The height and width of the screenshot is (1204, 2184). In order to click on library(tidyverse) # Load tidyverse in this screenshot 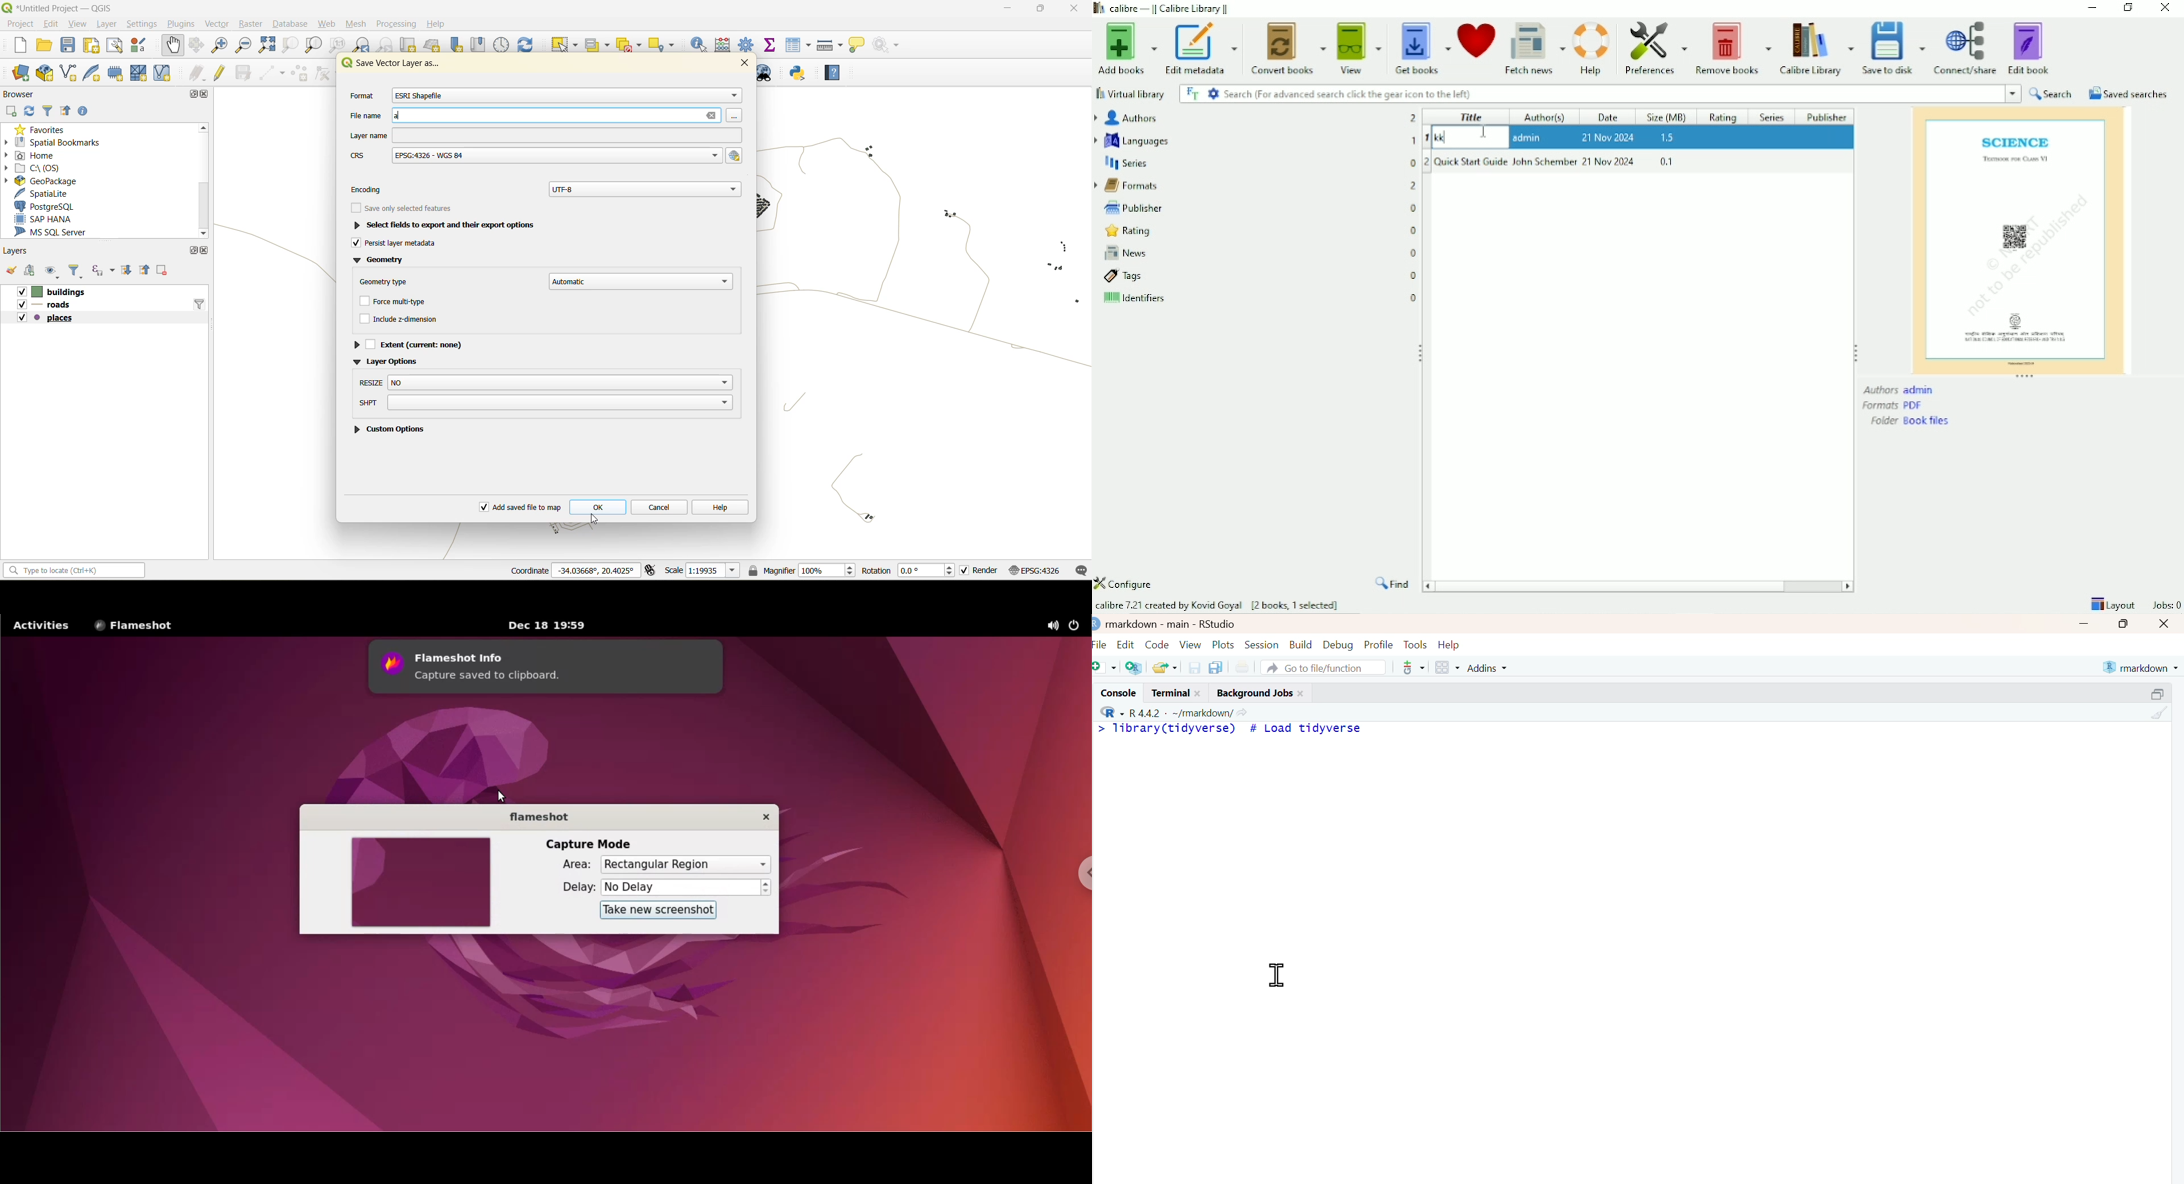, I will do `click(1237, 729)`.